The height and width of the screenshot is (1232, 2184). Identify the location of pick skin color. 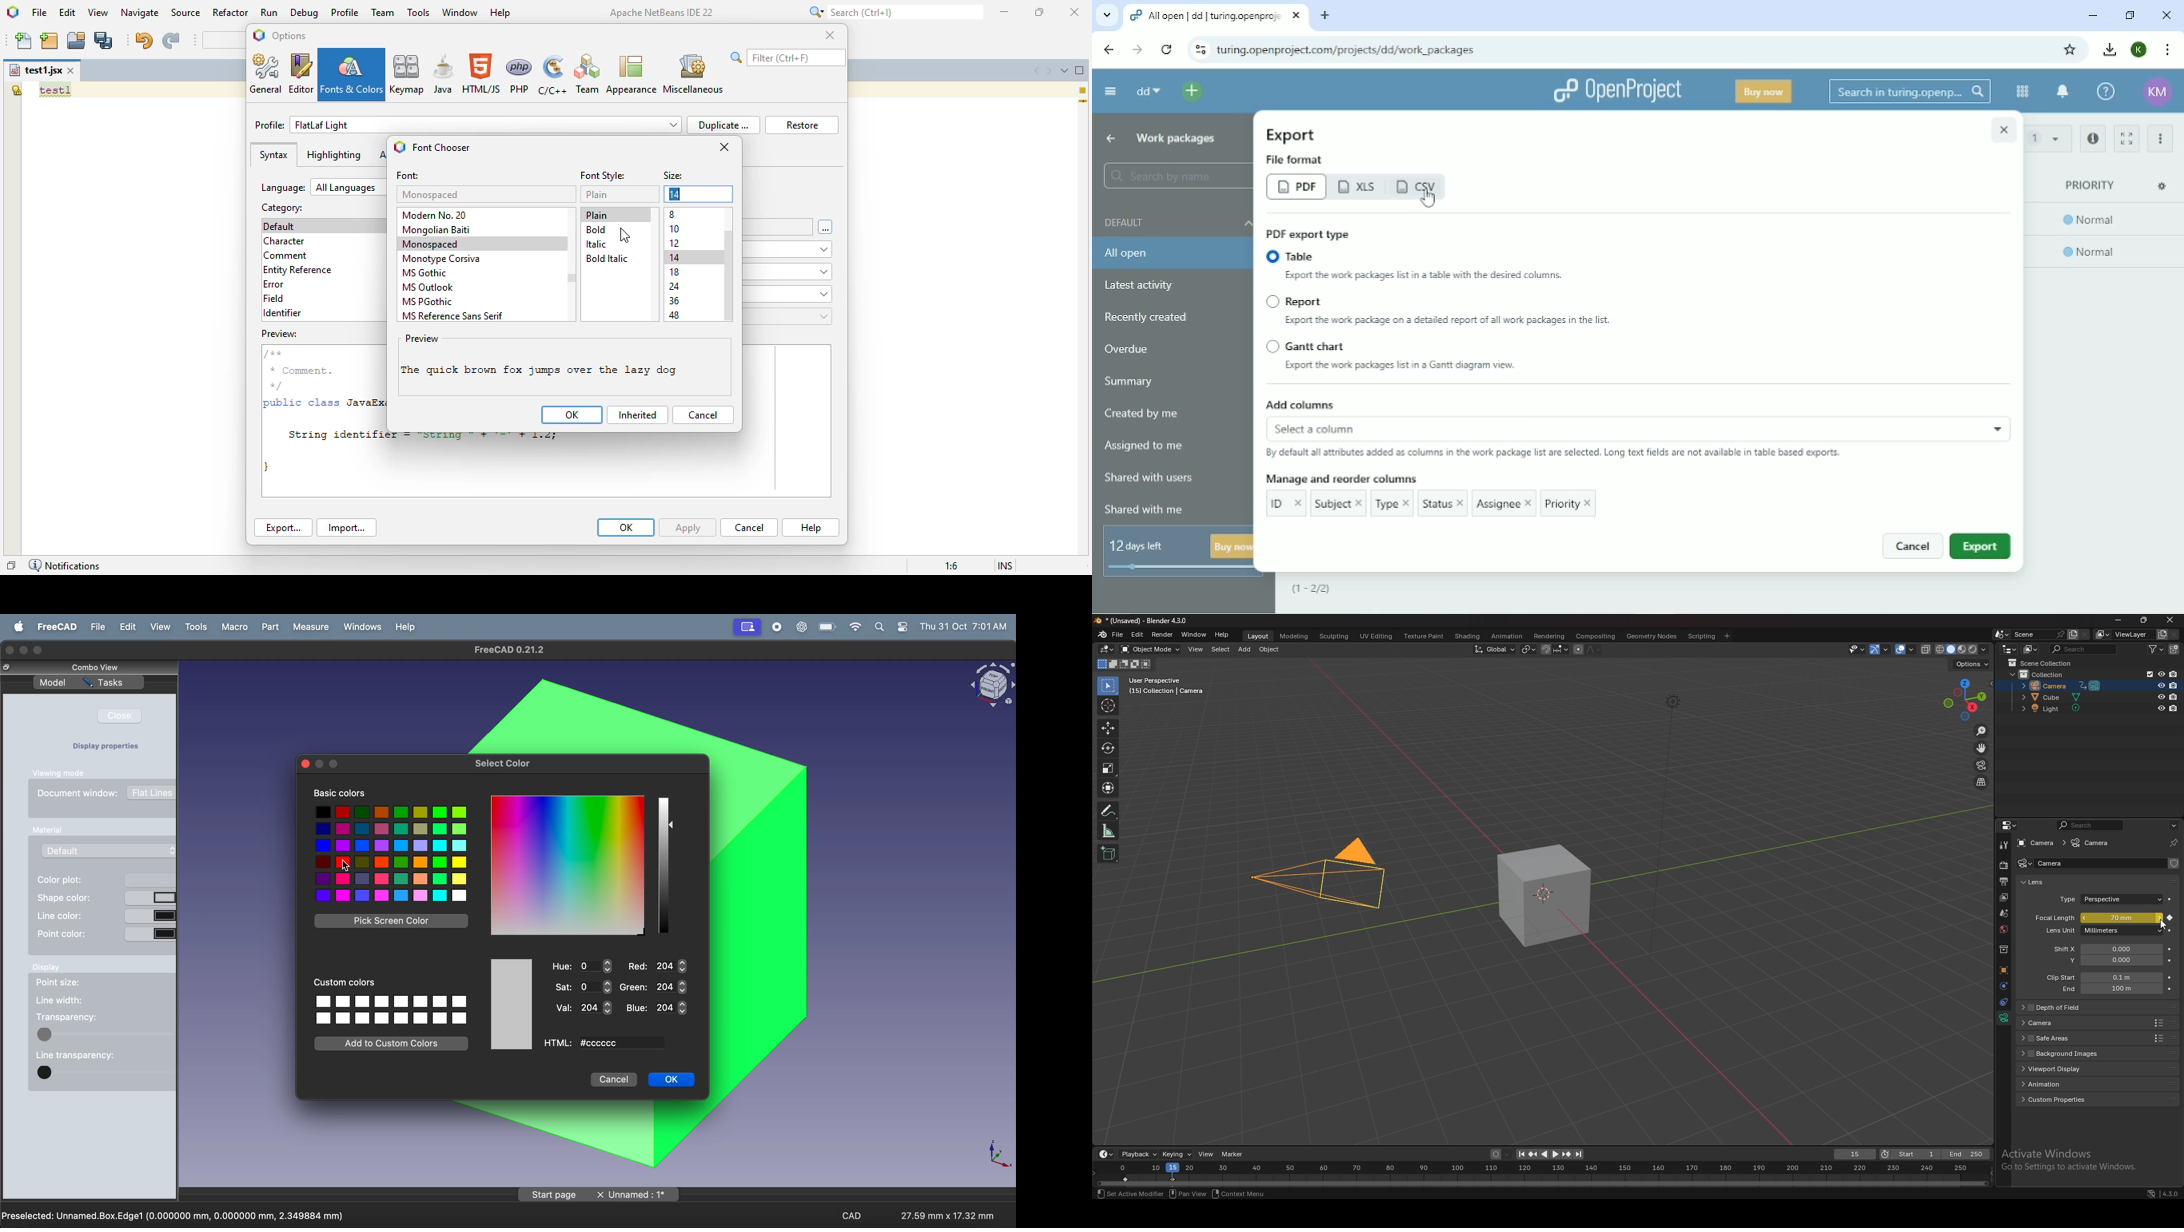
(392, 921).